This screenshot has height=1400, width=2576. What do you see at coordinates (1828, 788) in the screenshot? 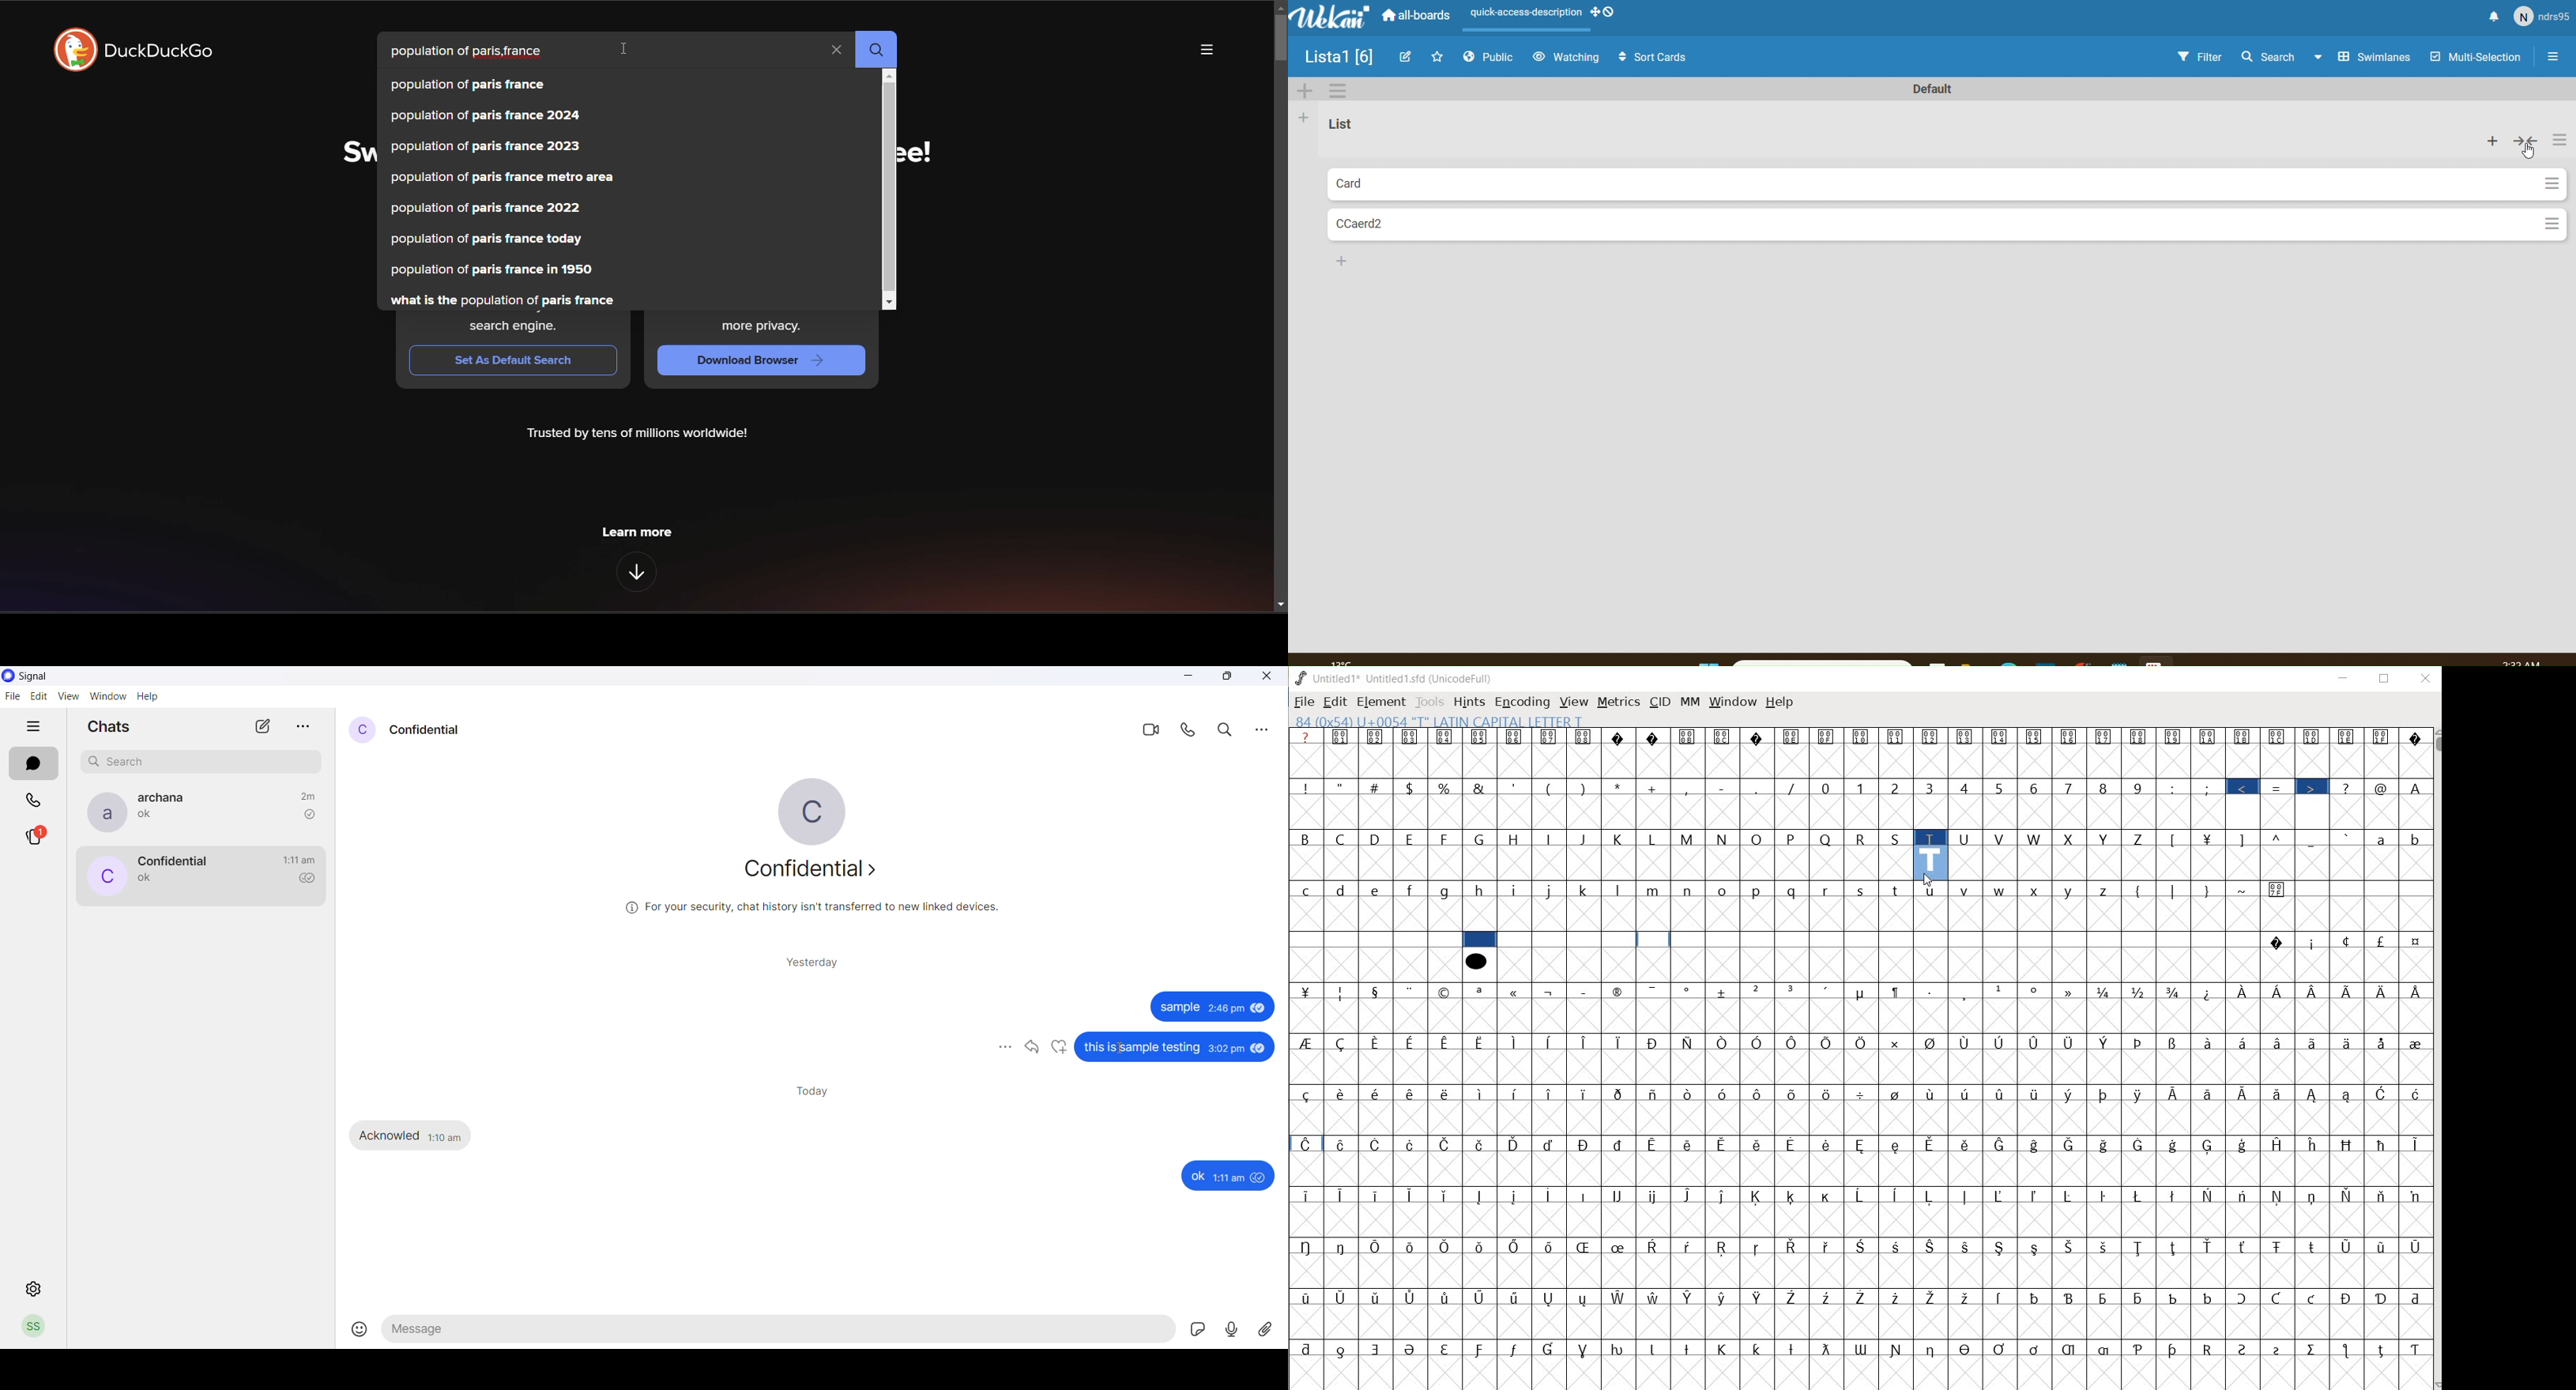
I see `0` at bounding box center [1828, 788].